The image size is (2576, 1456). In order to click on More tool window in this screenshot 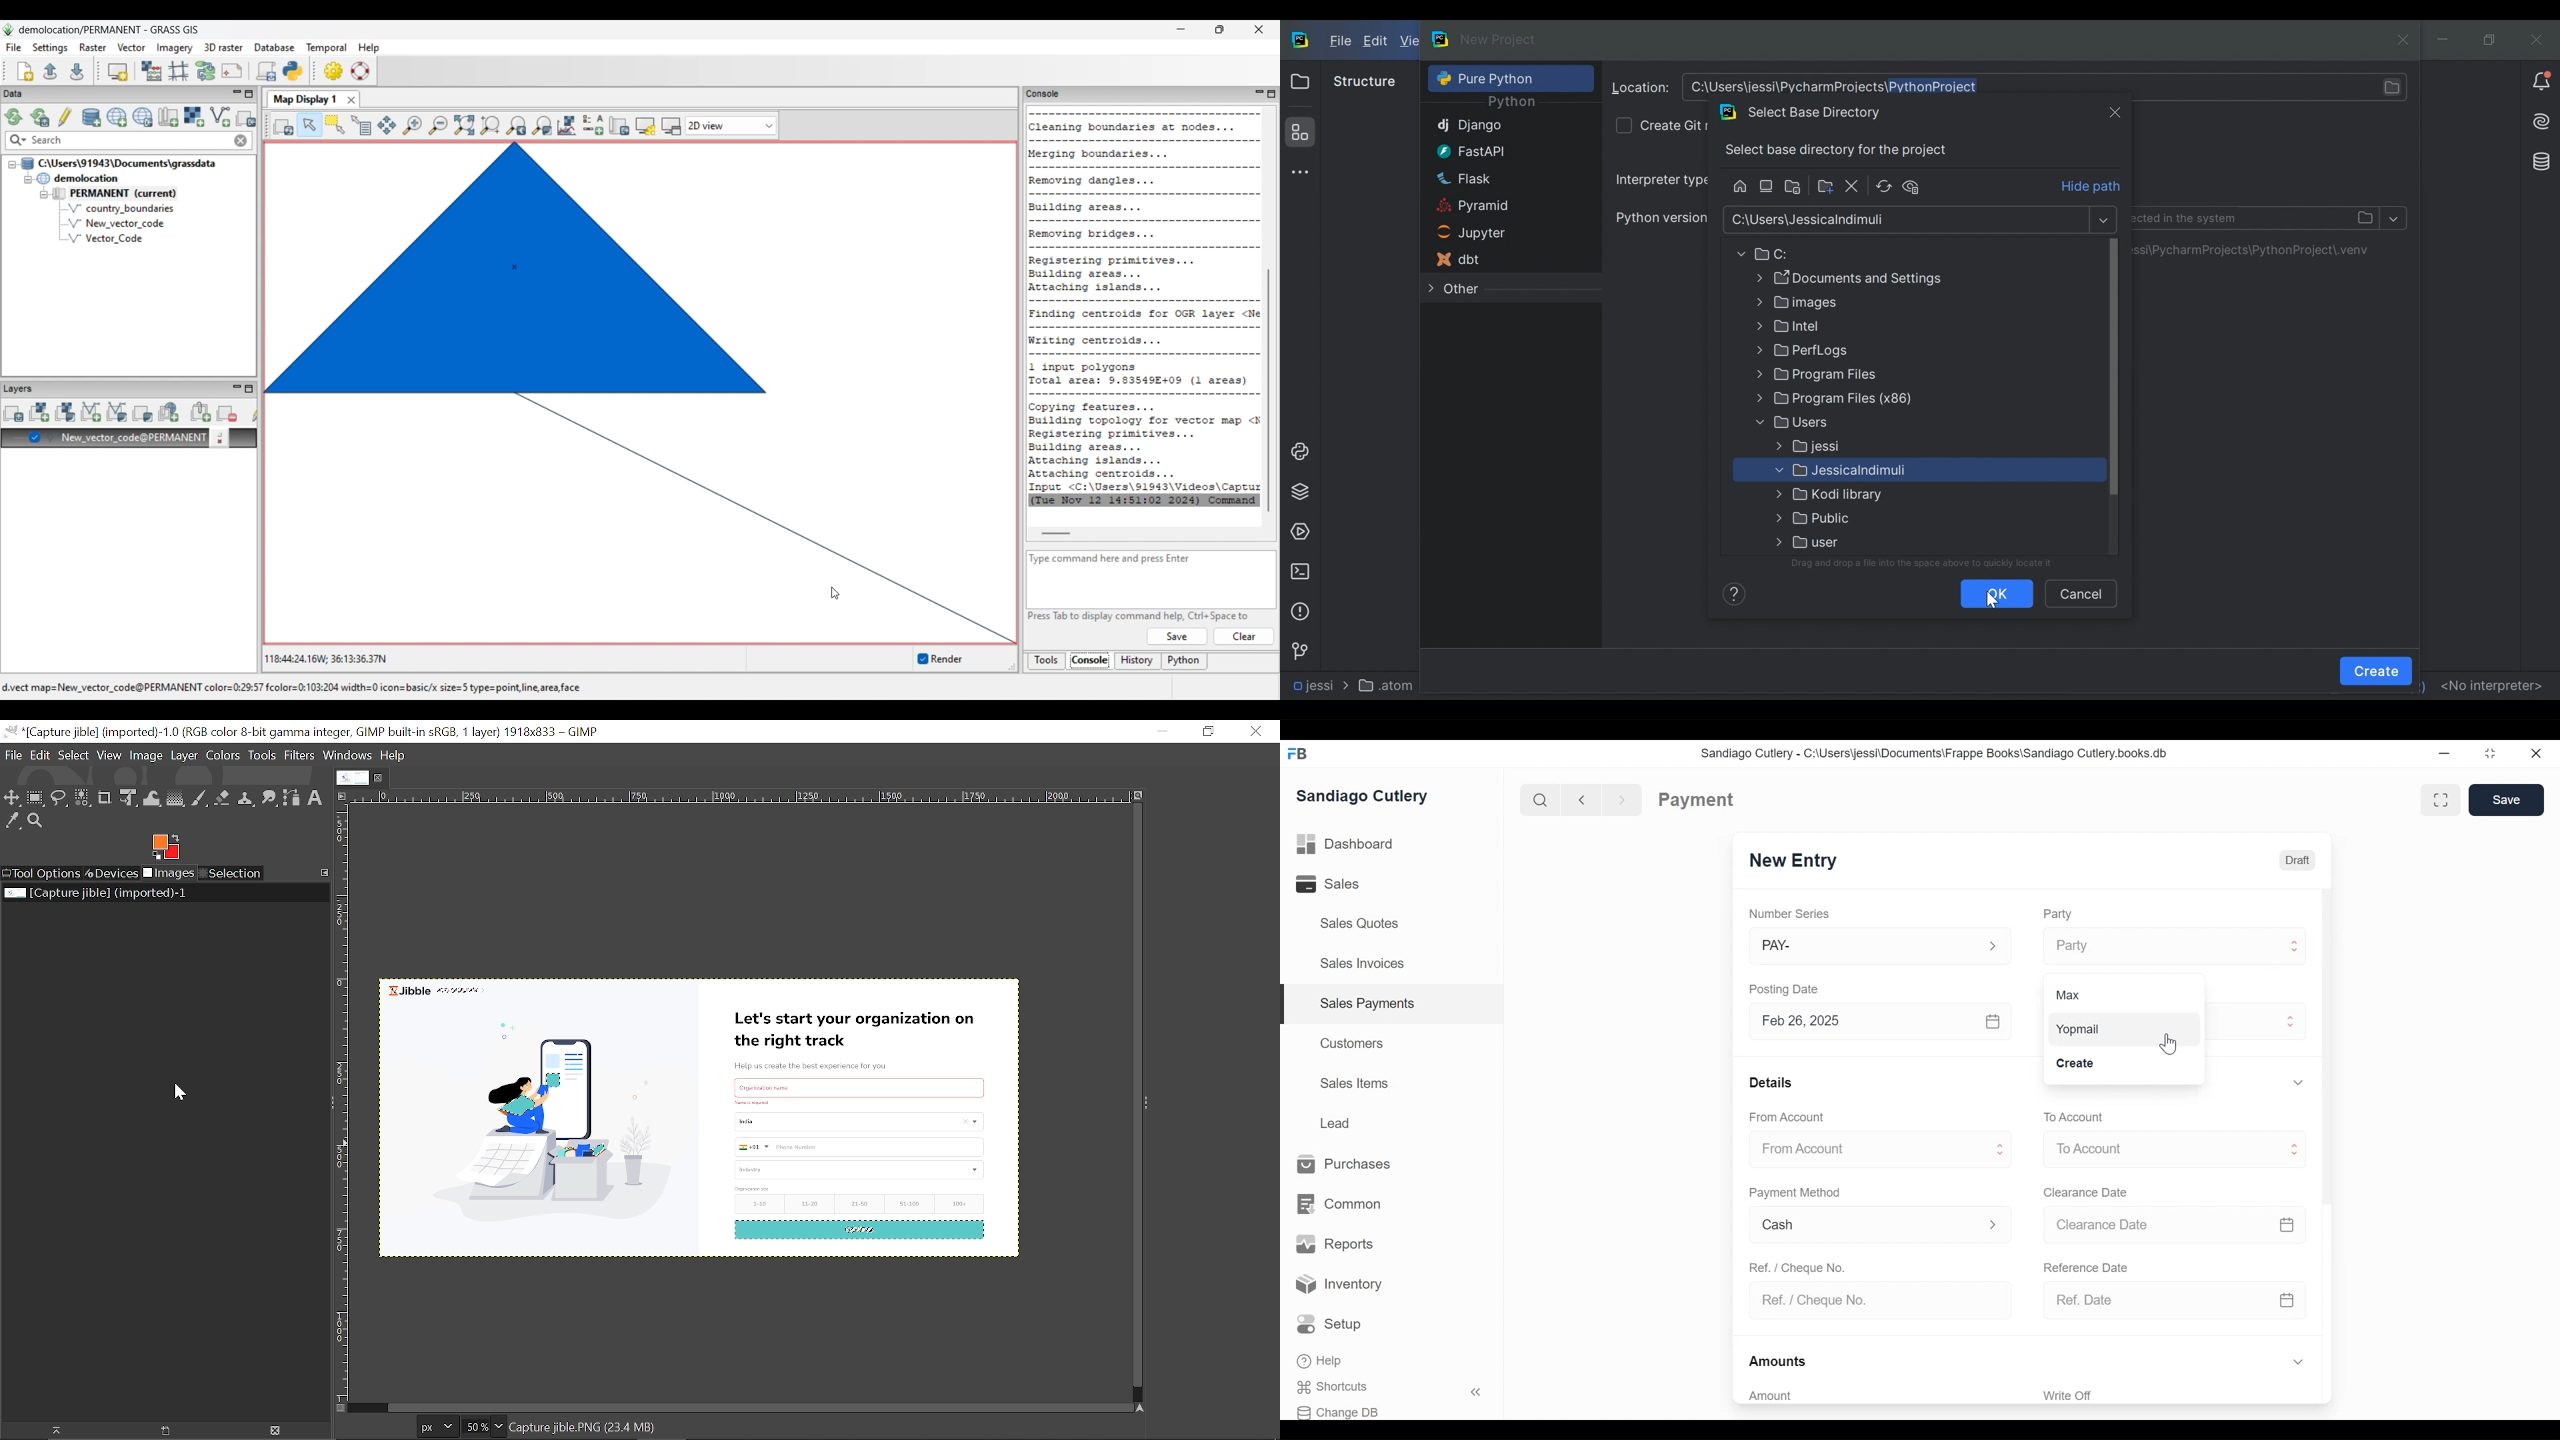, I will do `click(1297, 172)`.